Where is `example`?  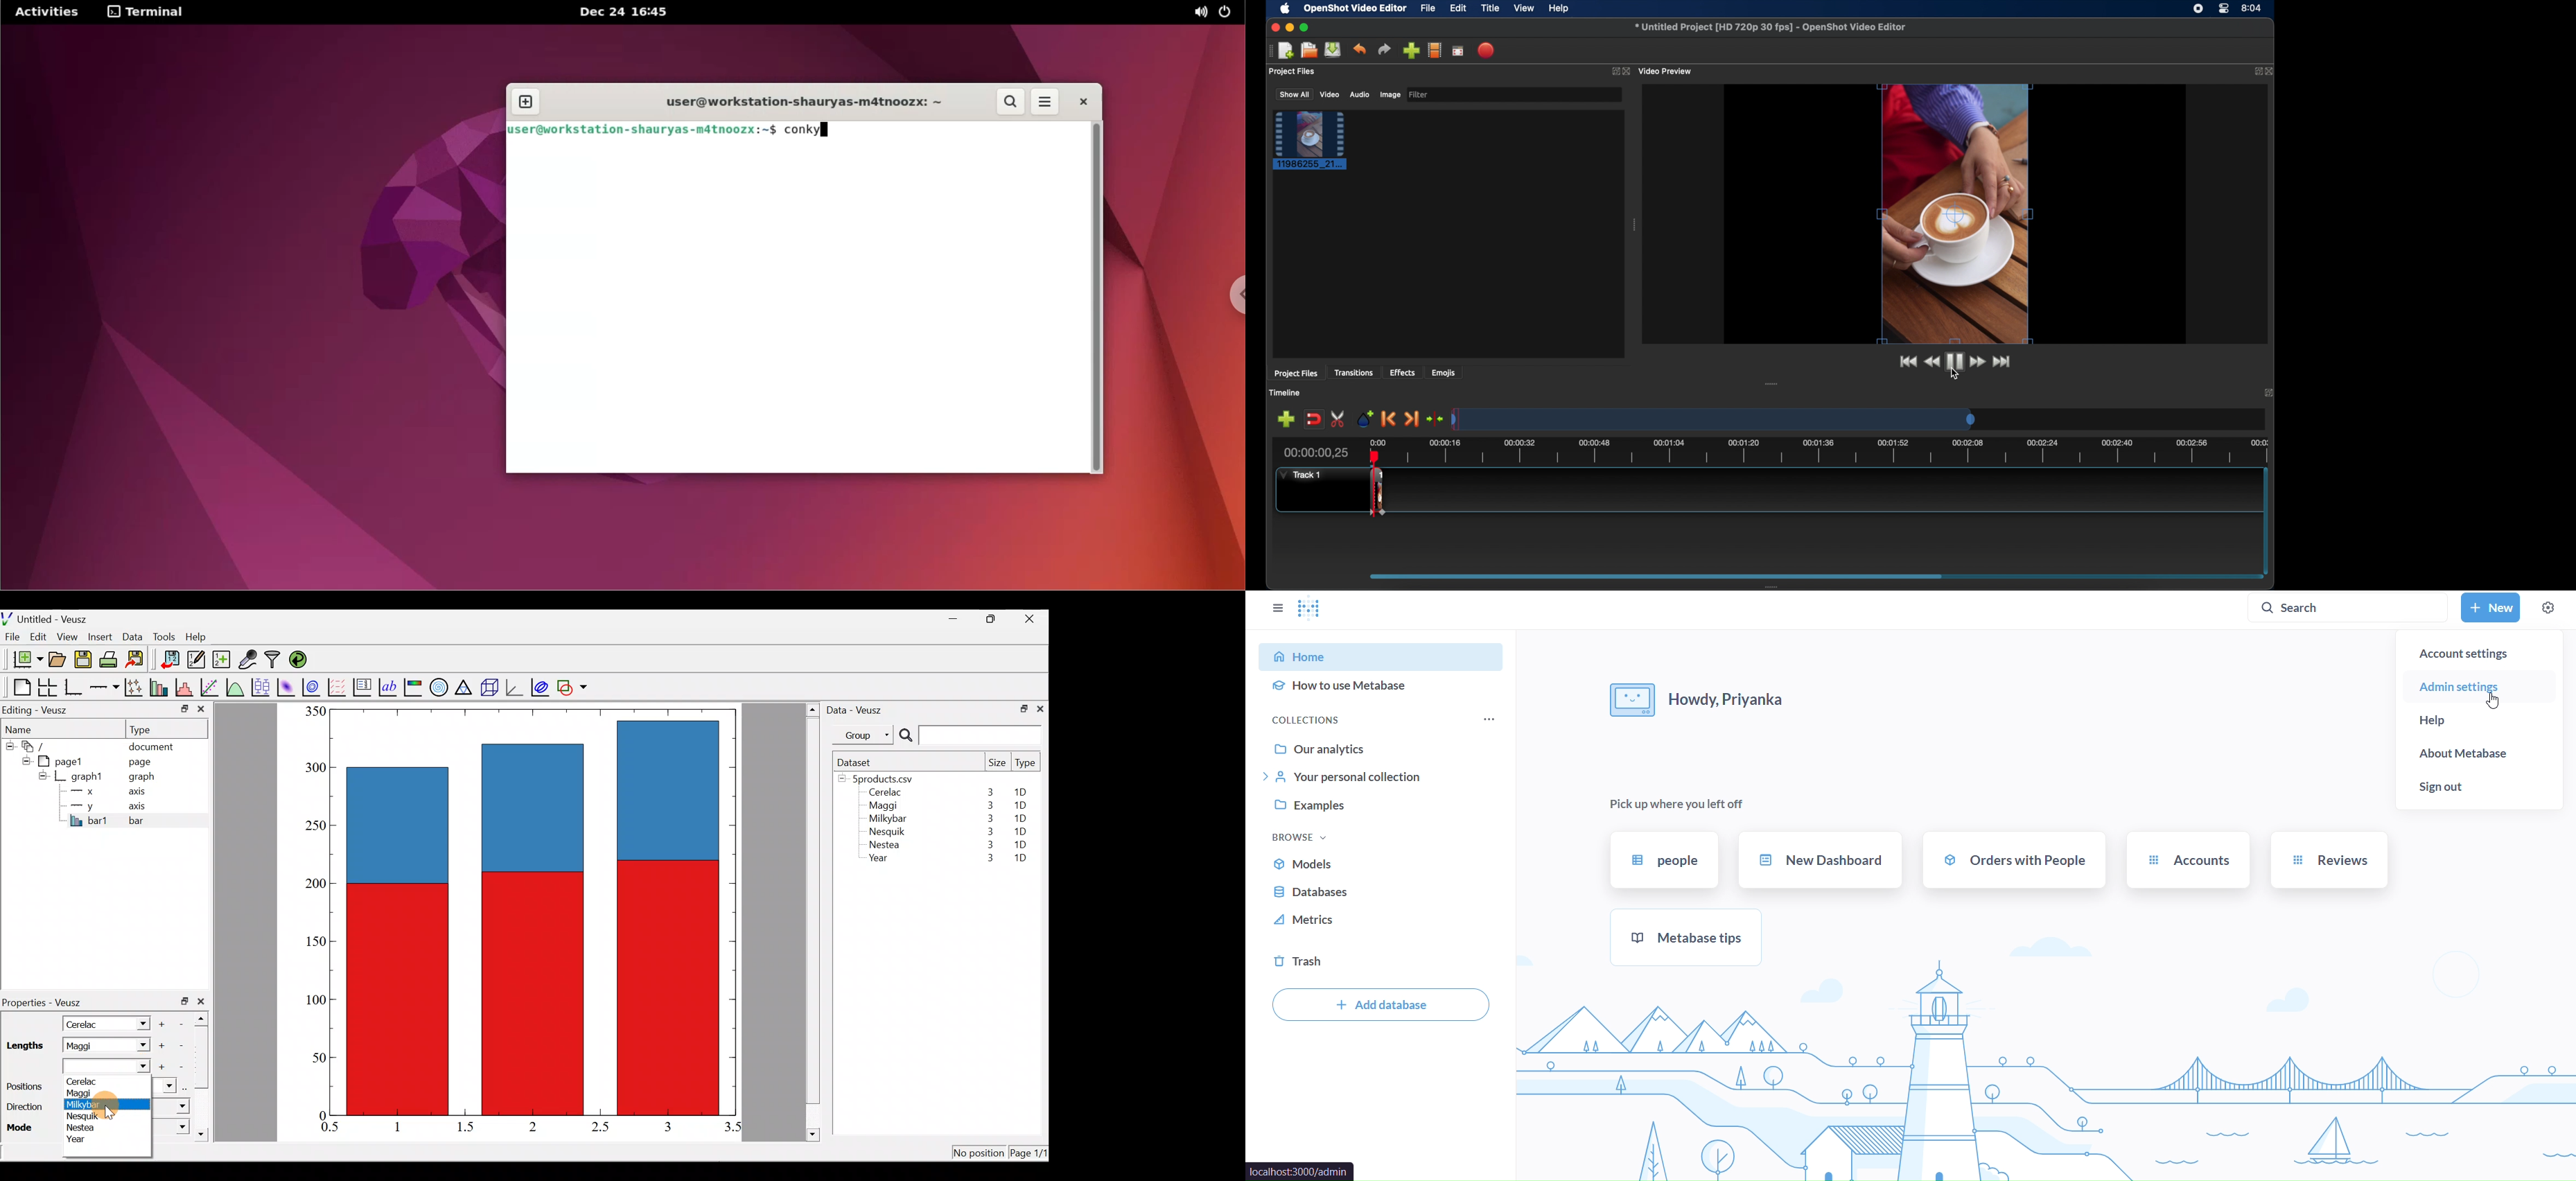 example is located at coordinates (1385, 807).